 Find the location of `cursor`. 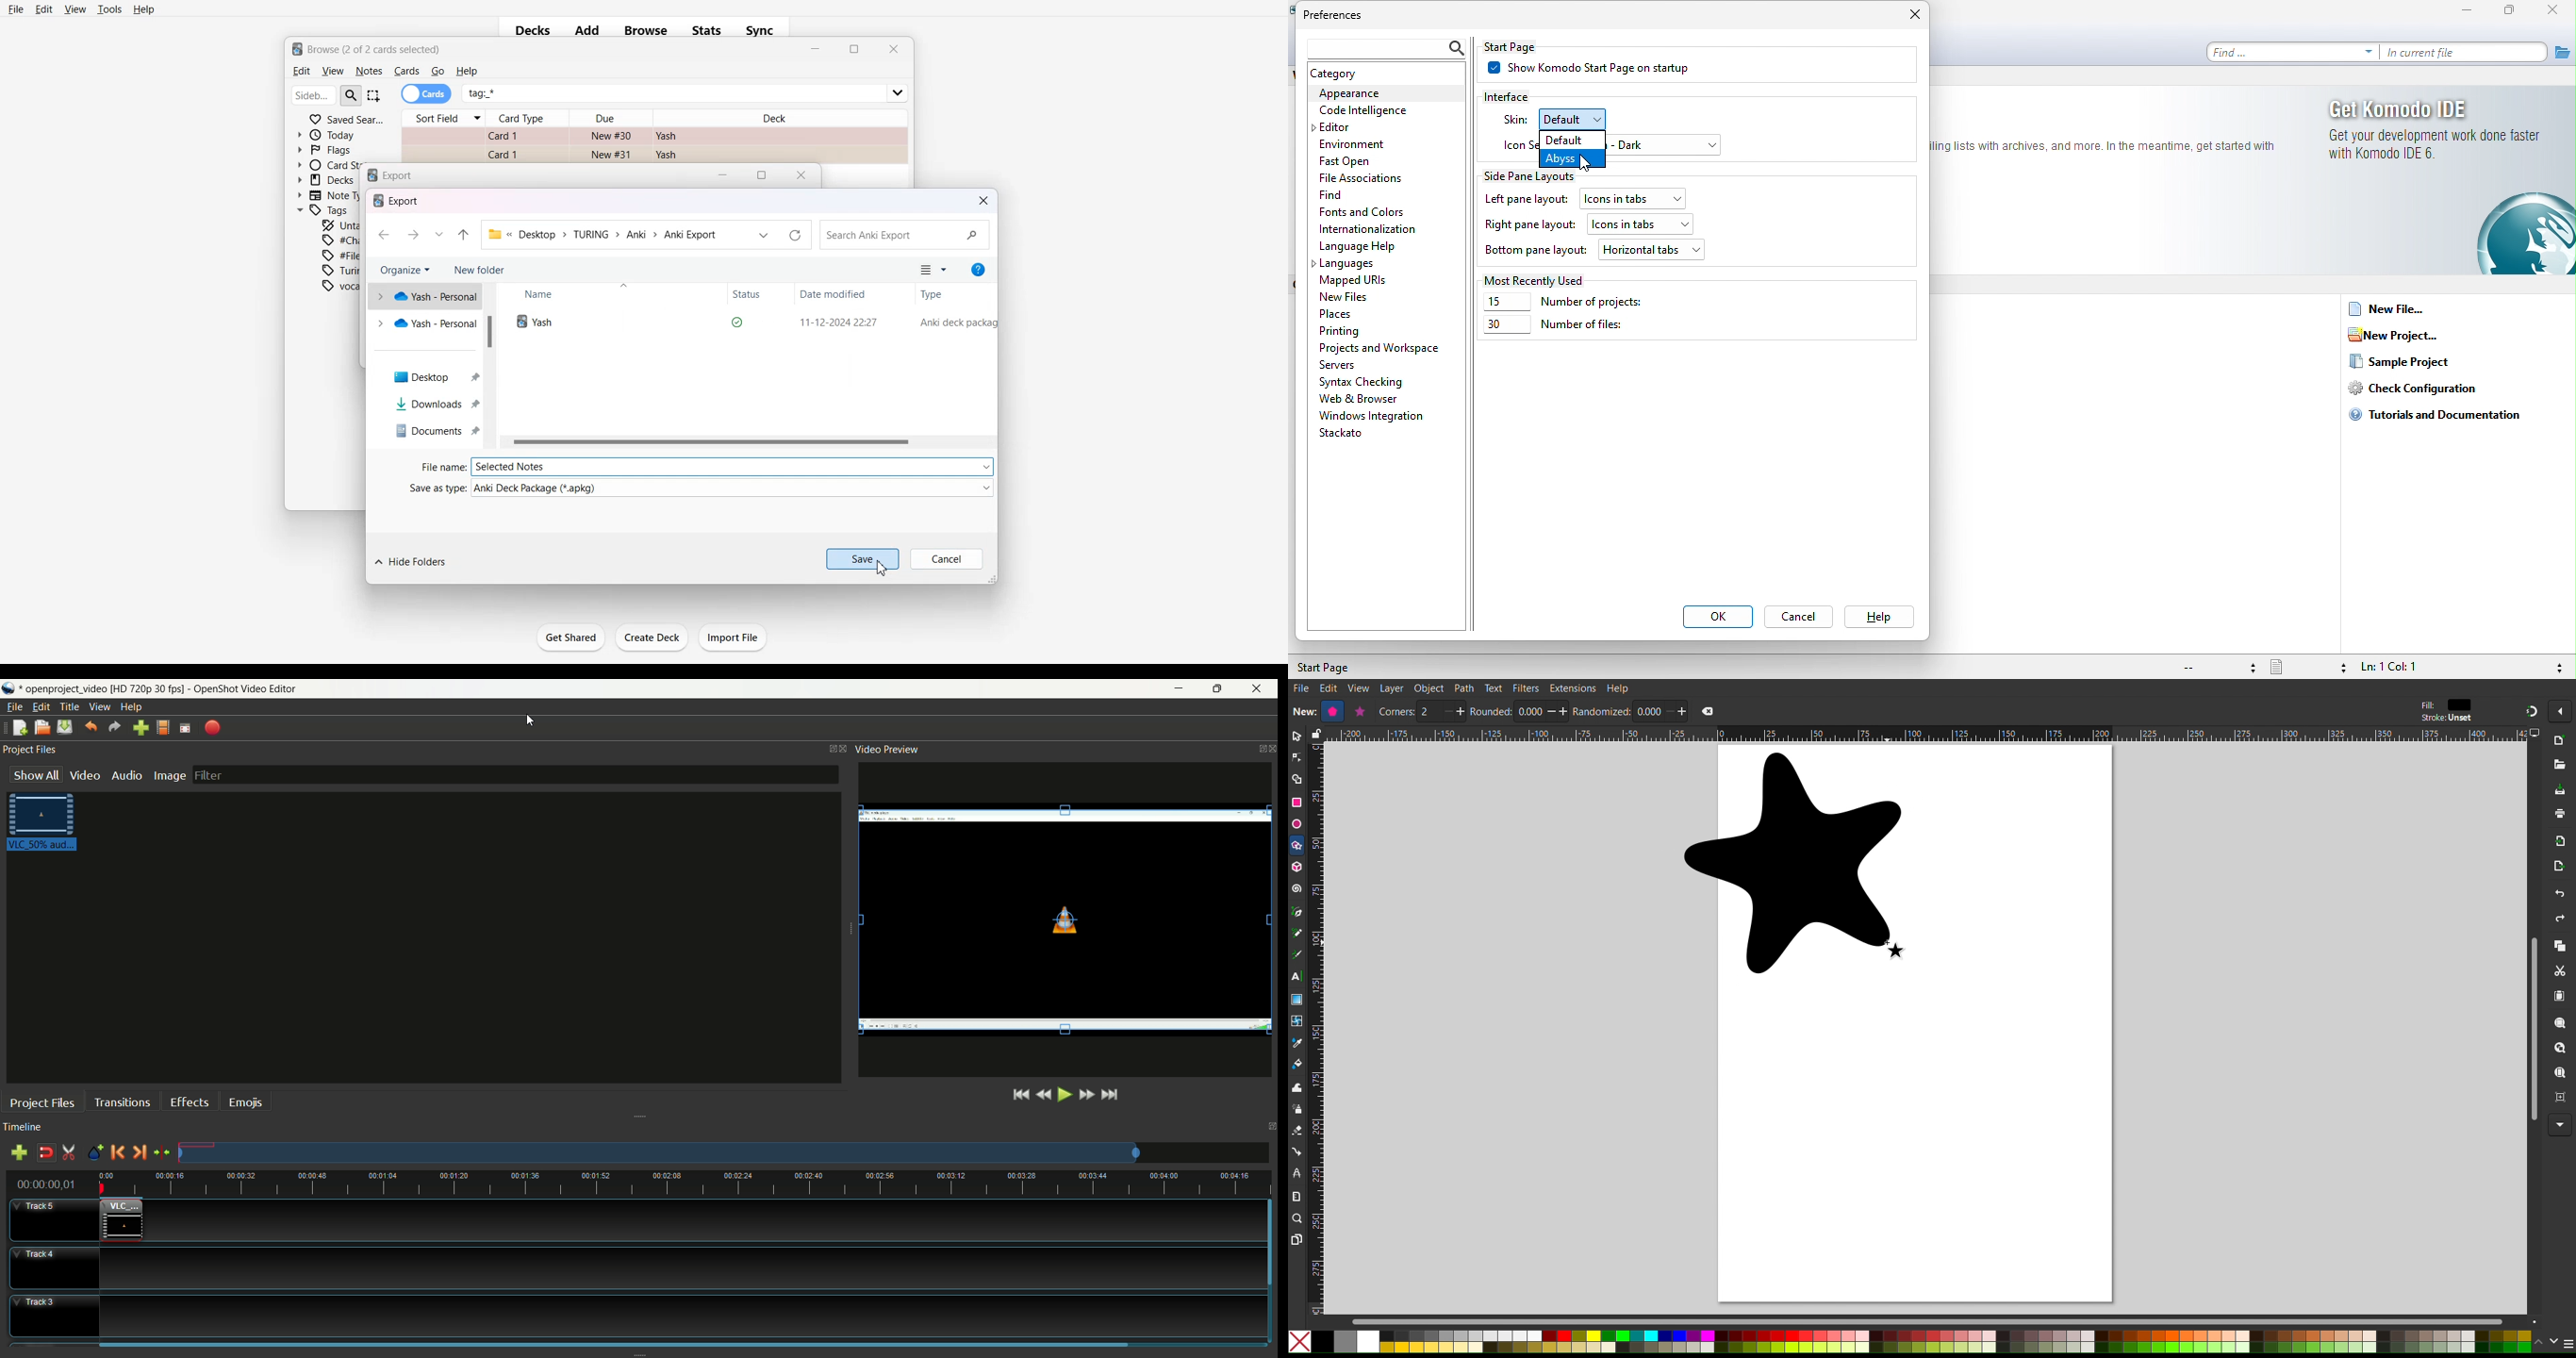

cursor is located at coordinates (879, 572).